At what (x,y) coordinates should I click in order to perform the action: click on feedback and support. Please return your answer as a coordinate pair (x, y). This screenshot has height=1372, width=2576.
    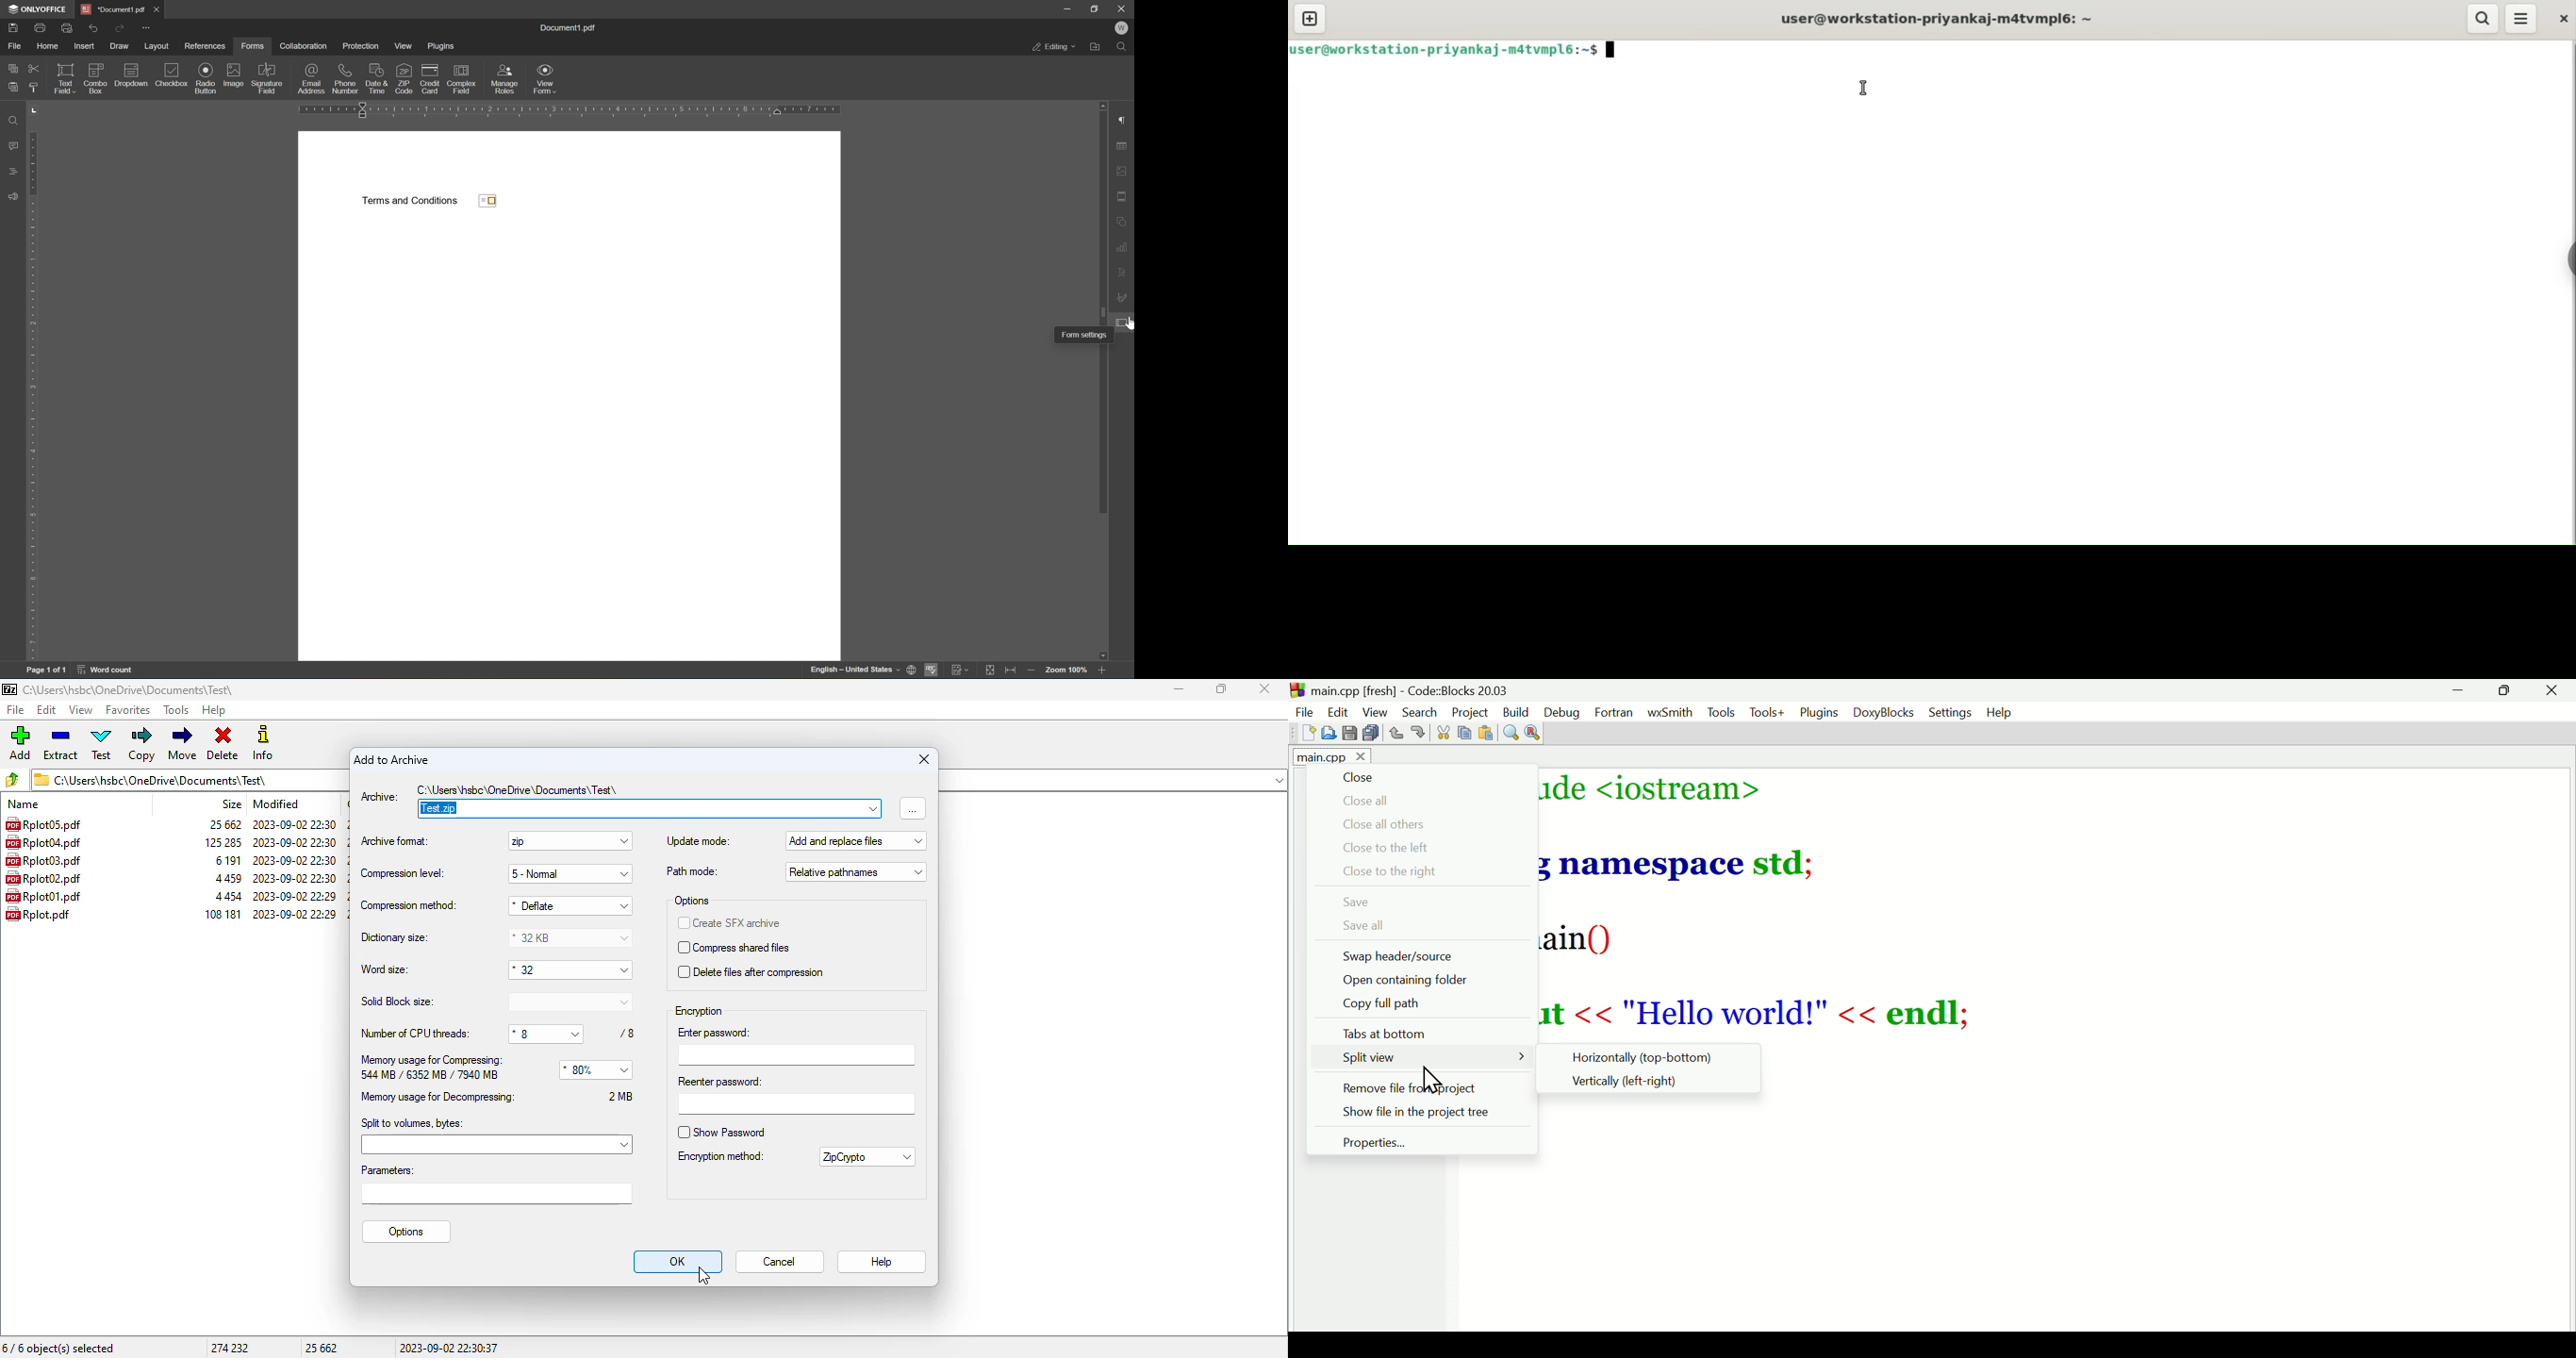
    Looking at the image, I should click on (14, 199).